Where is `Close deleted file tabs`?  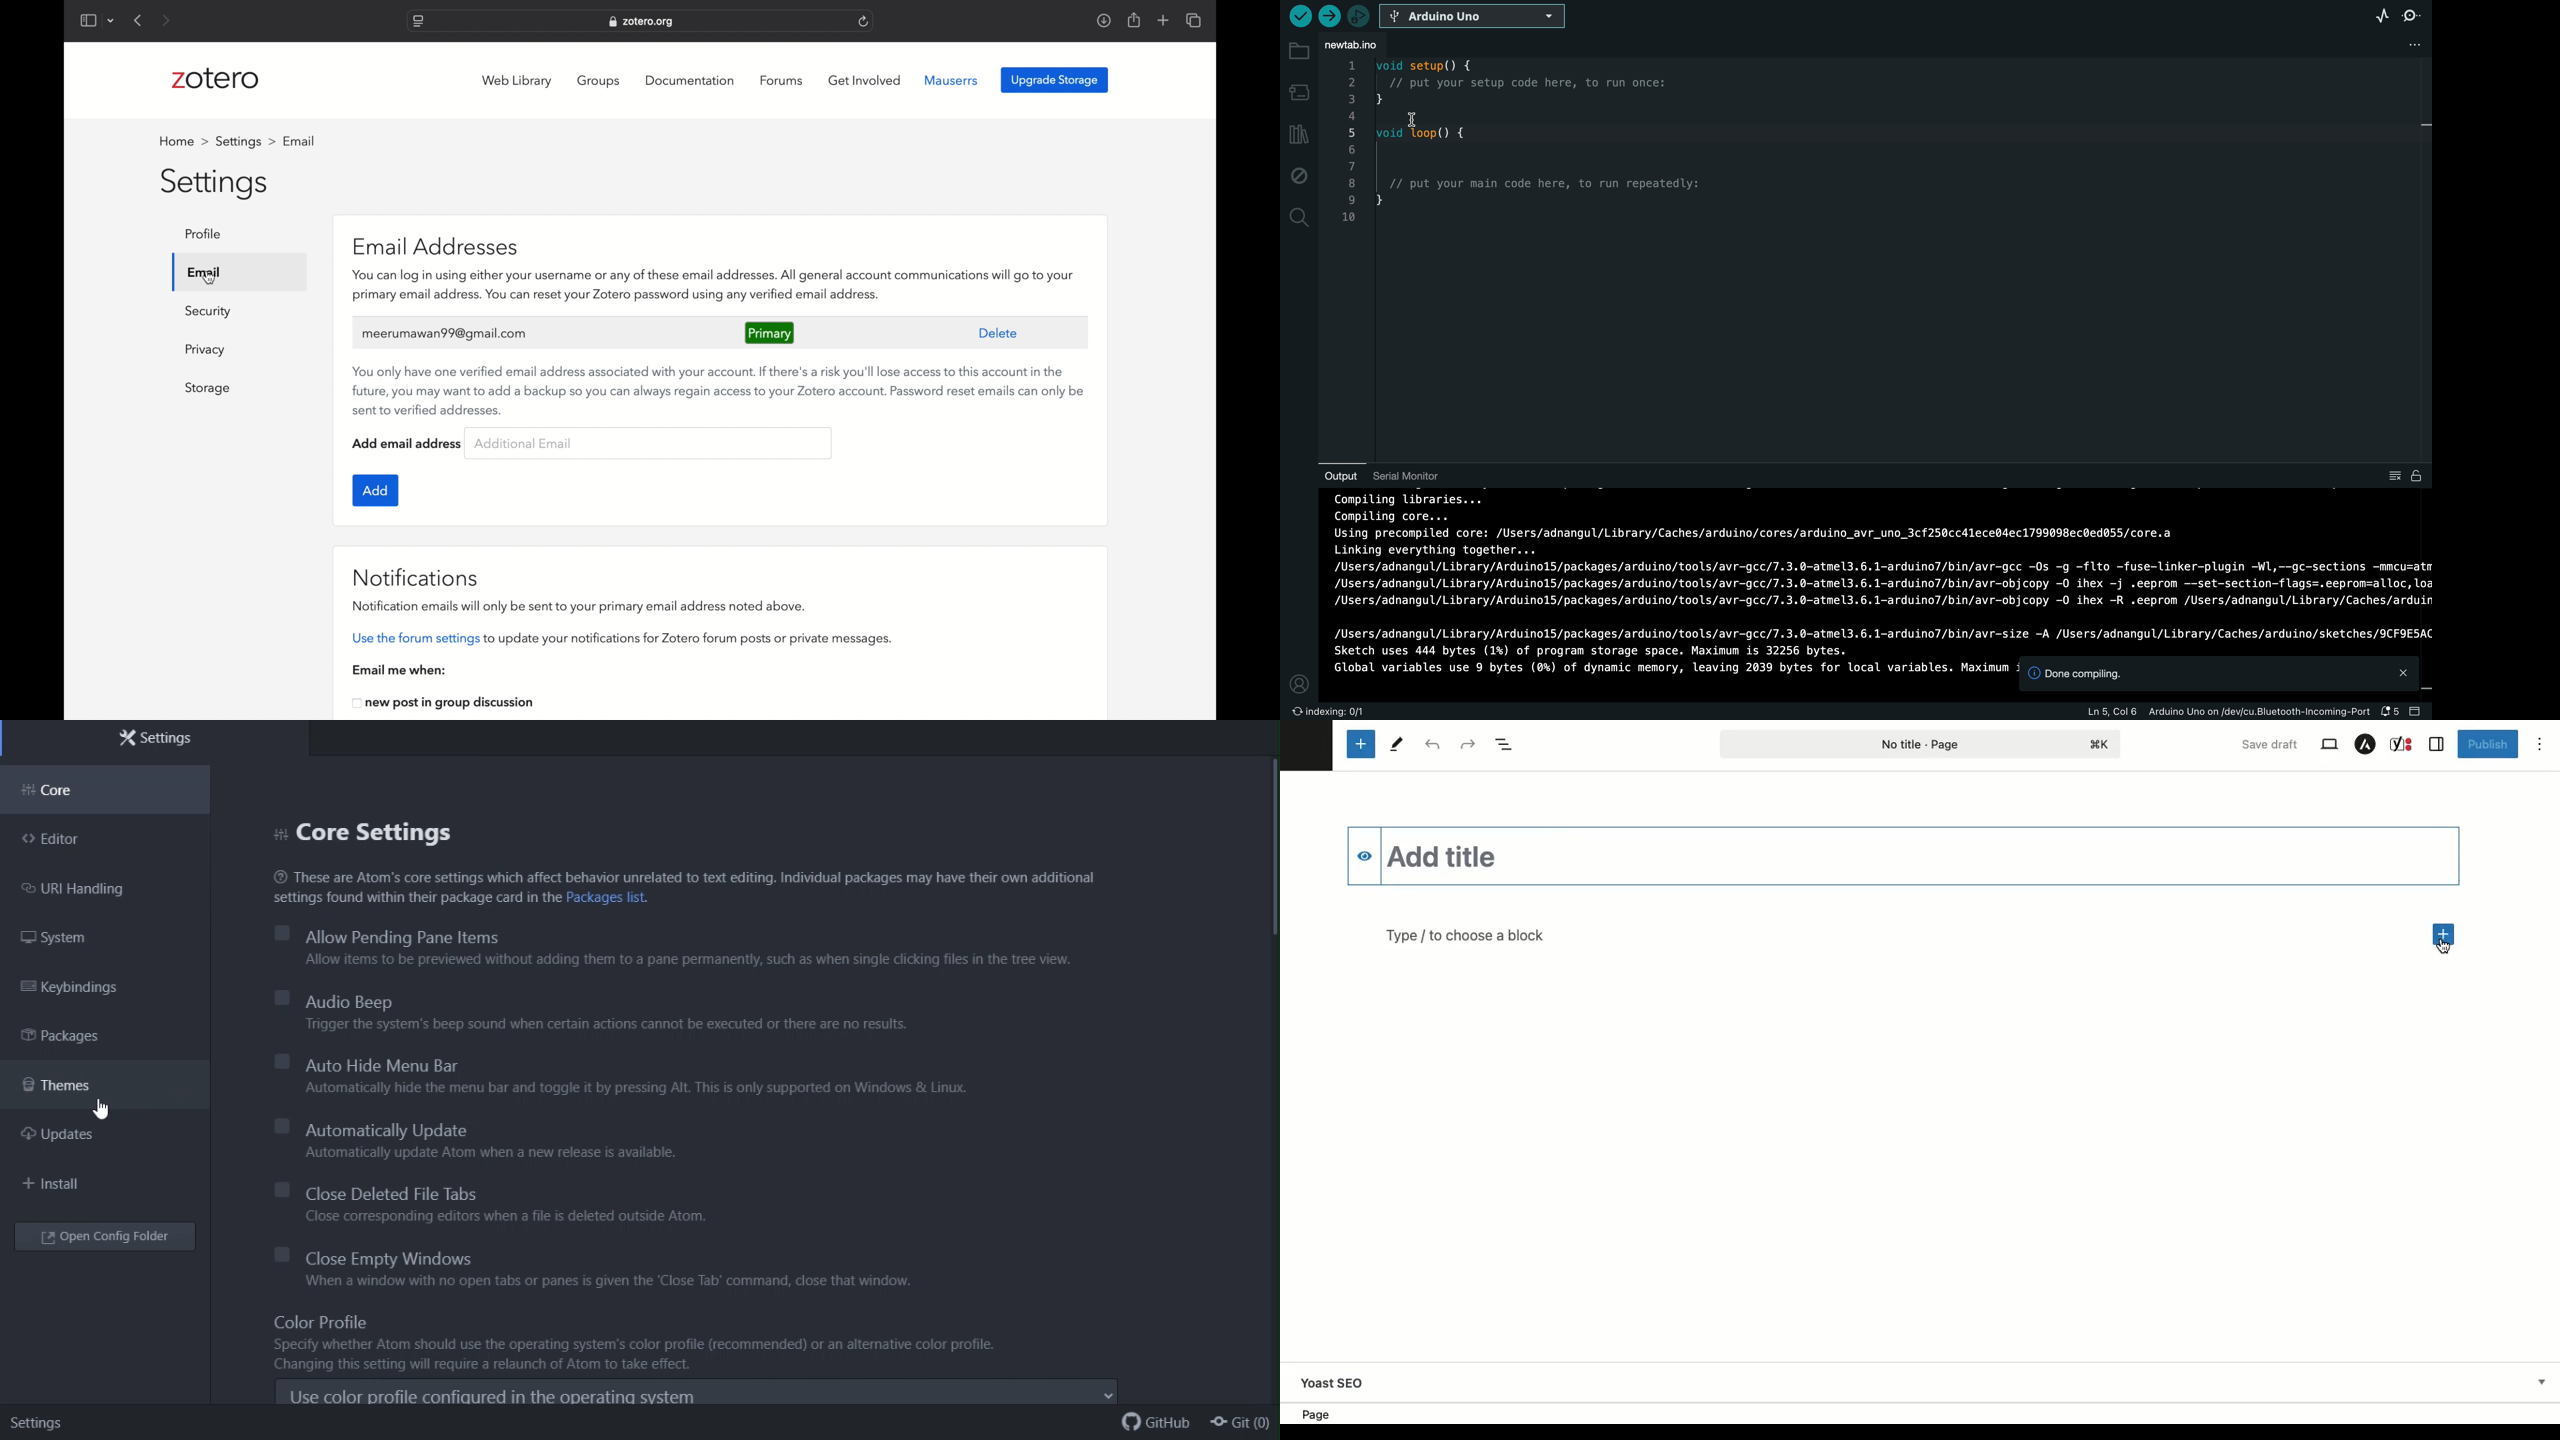
Close deleted file tabs is located at coordinates (483, 1203).